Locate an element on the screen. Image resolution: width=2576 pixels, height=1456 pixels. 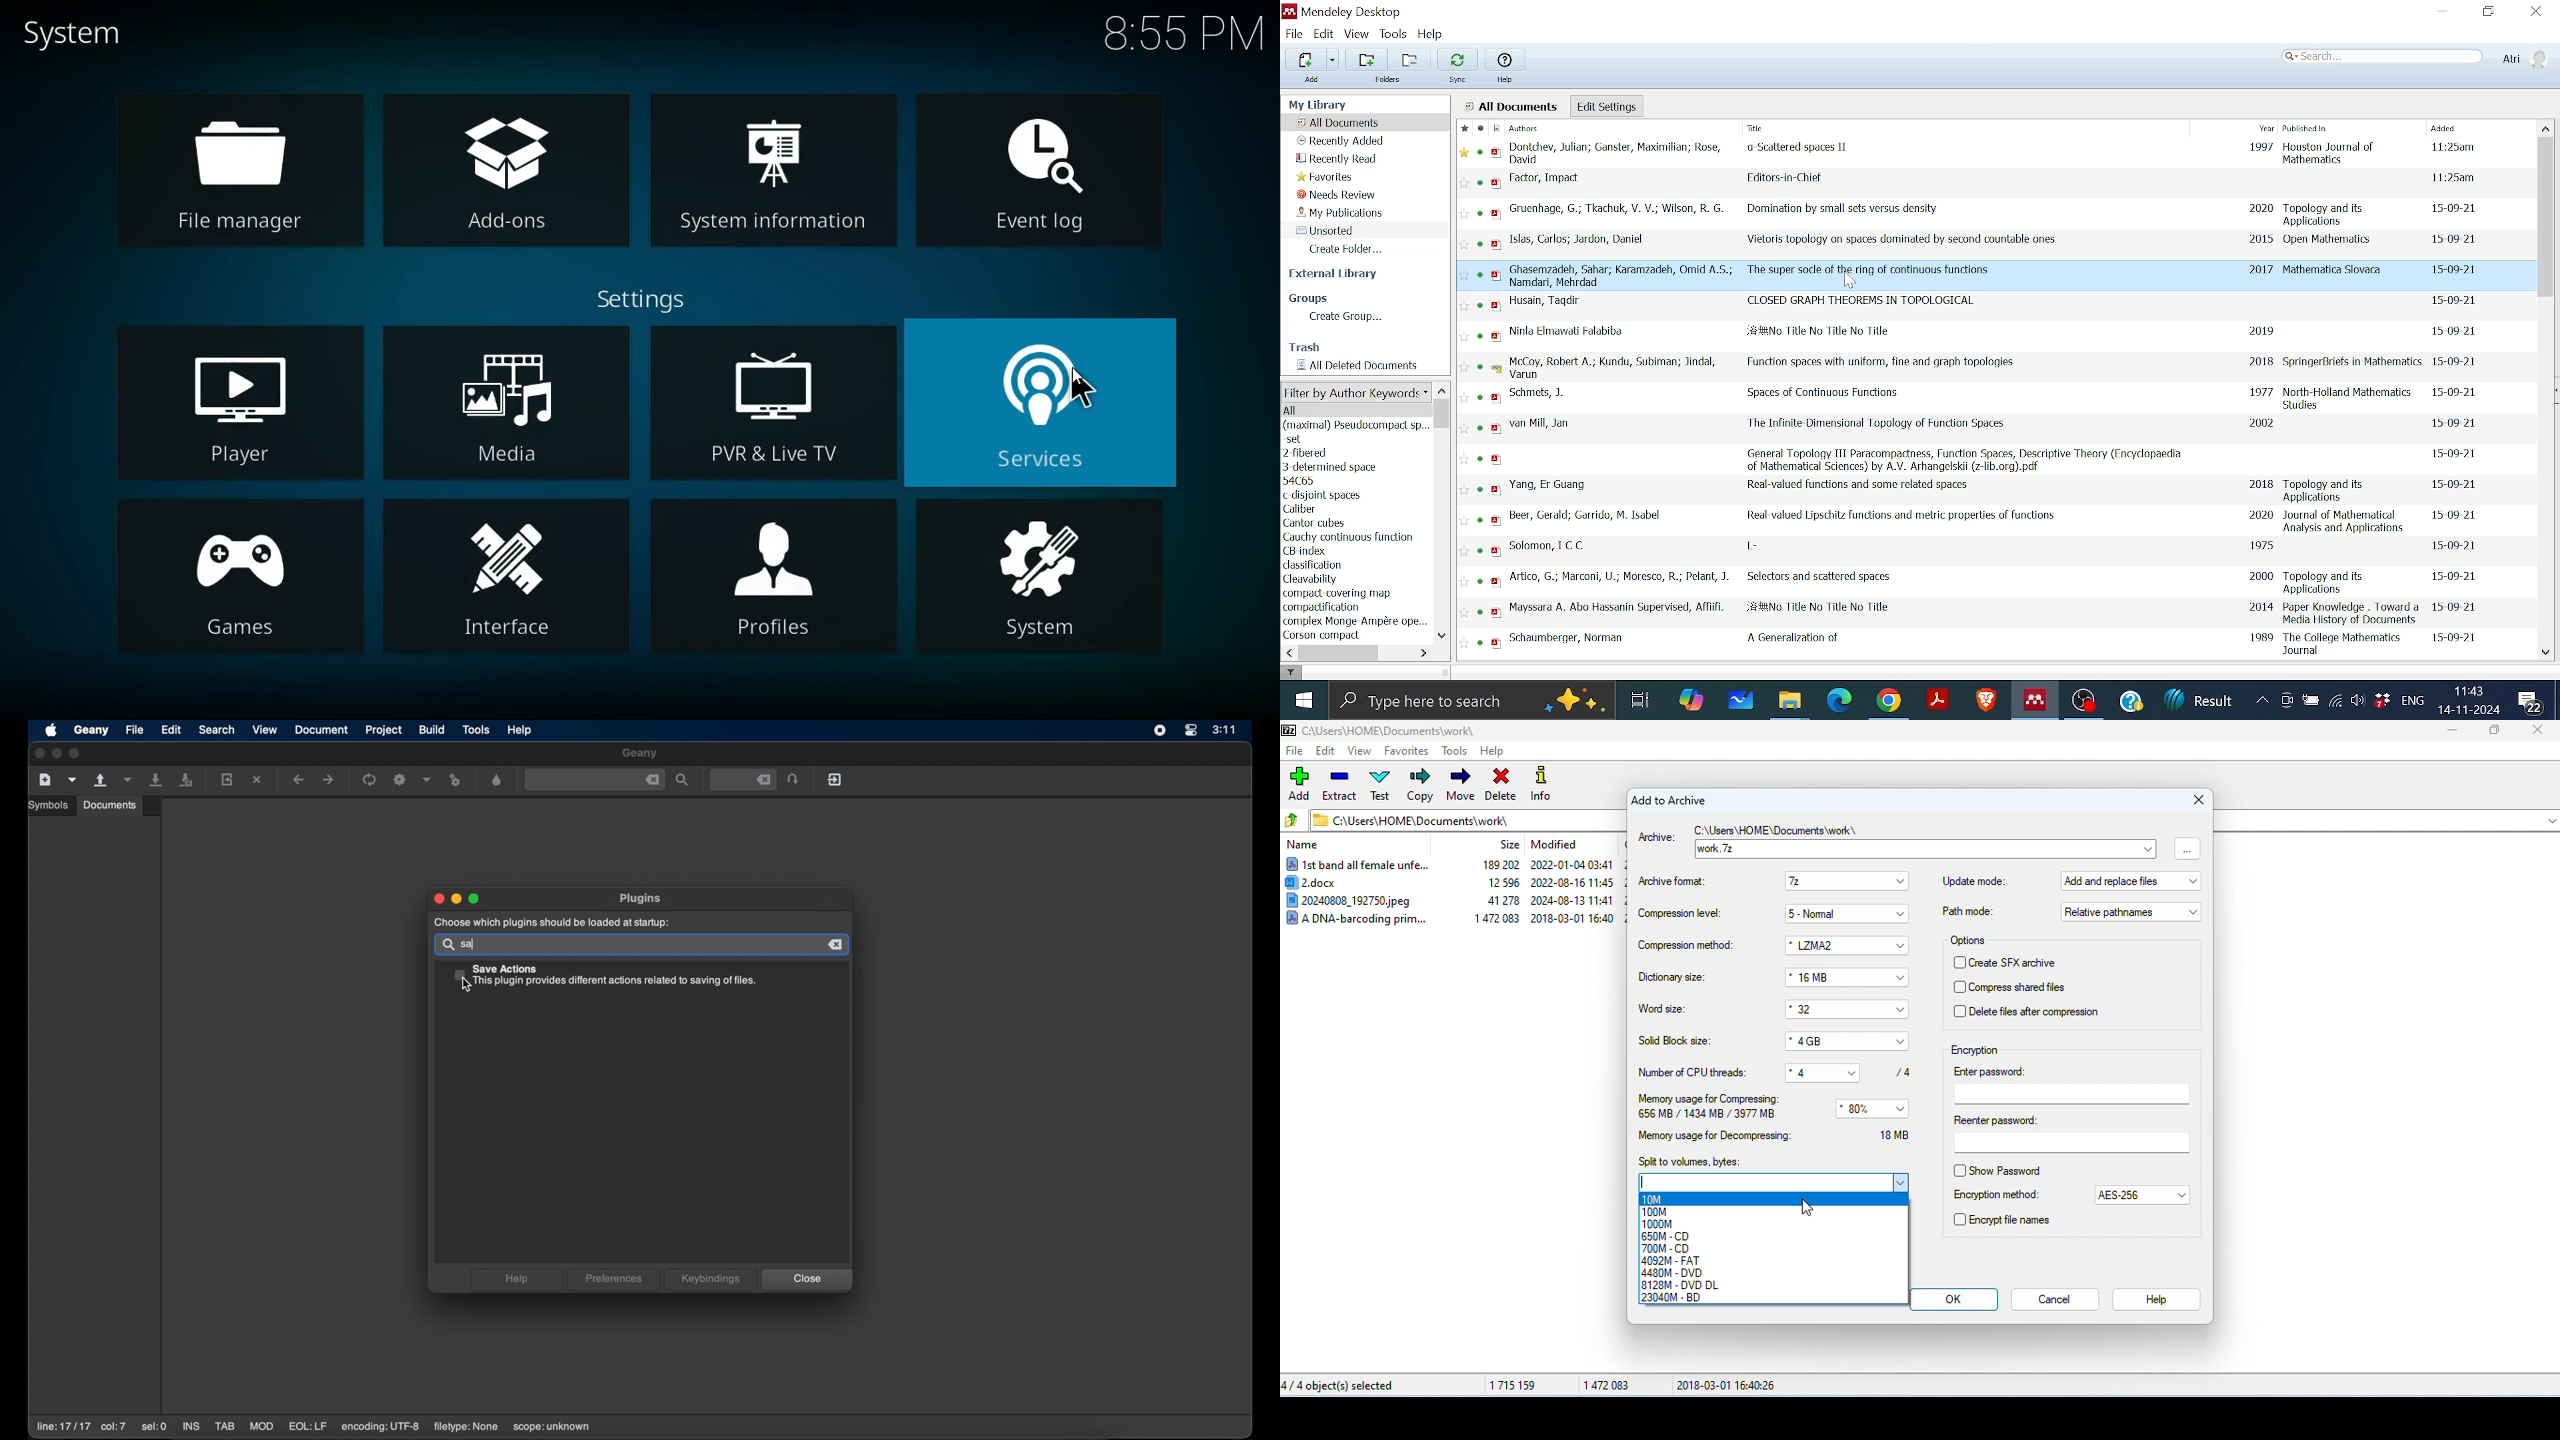
close is located at coordinates (653, 780).